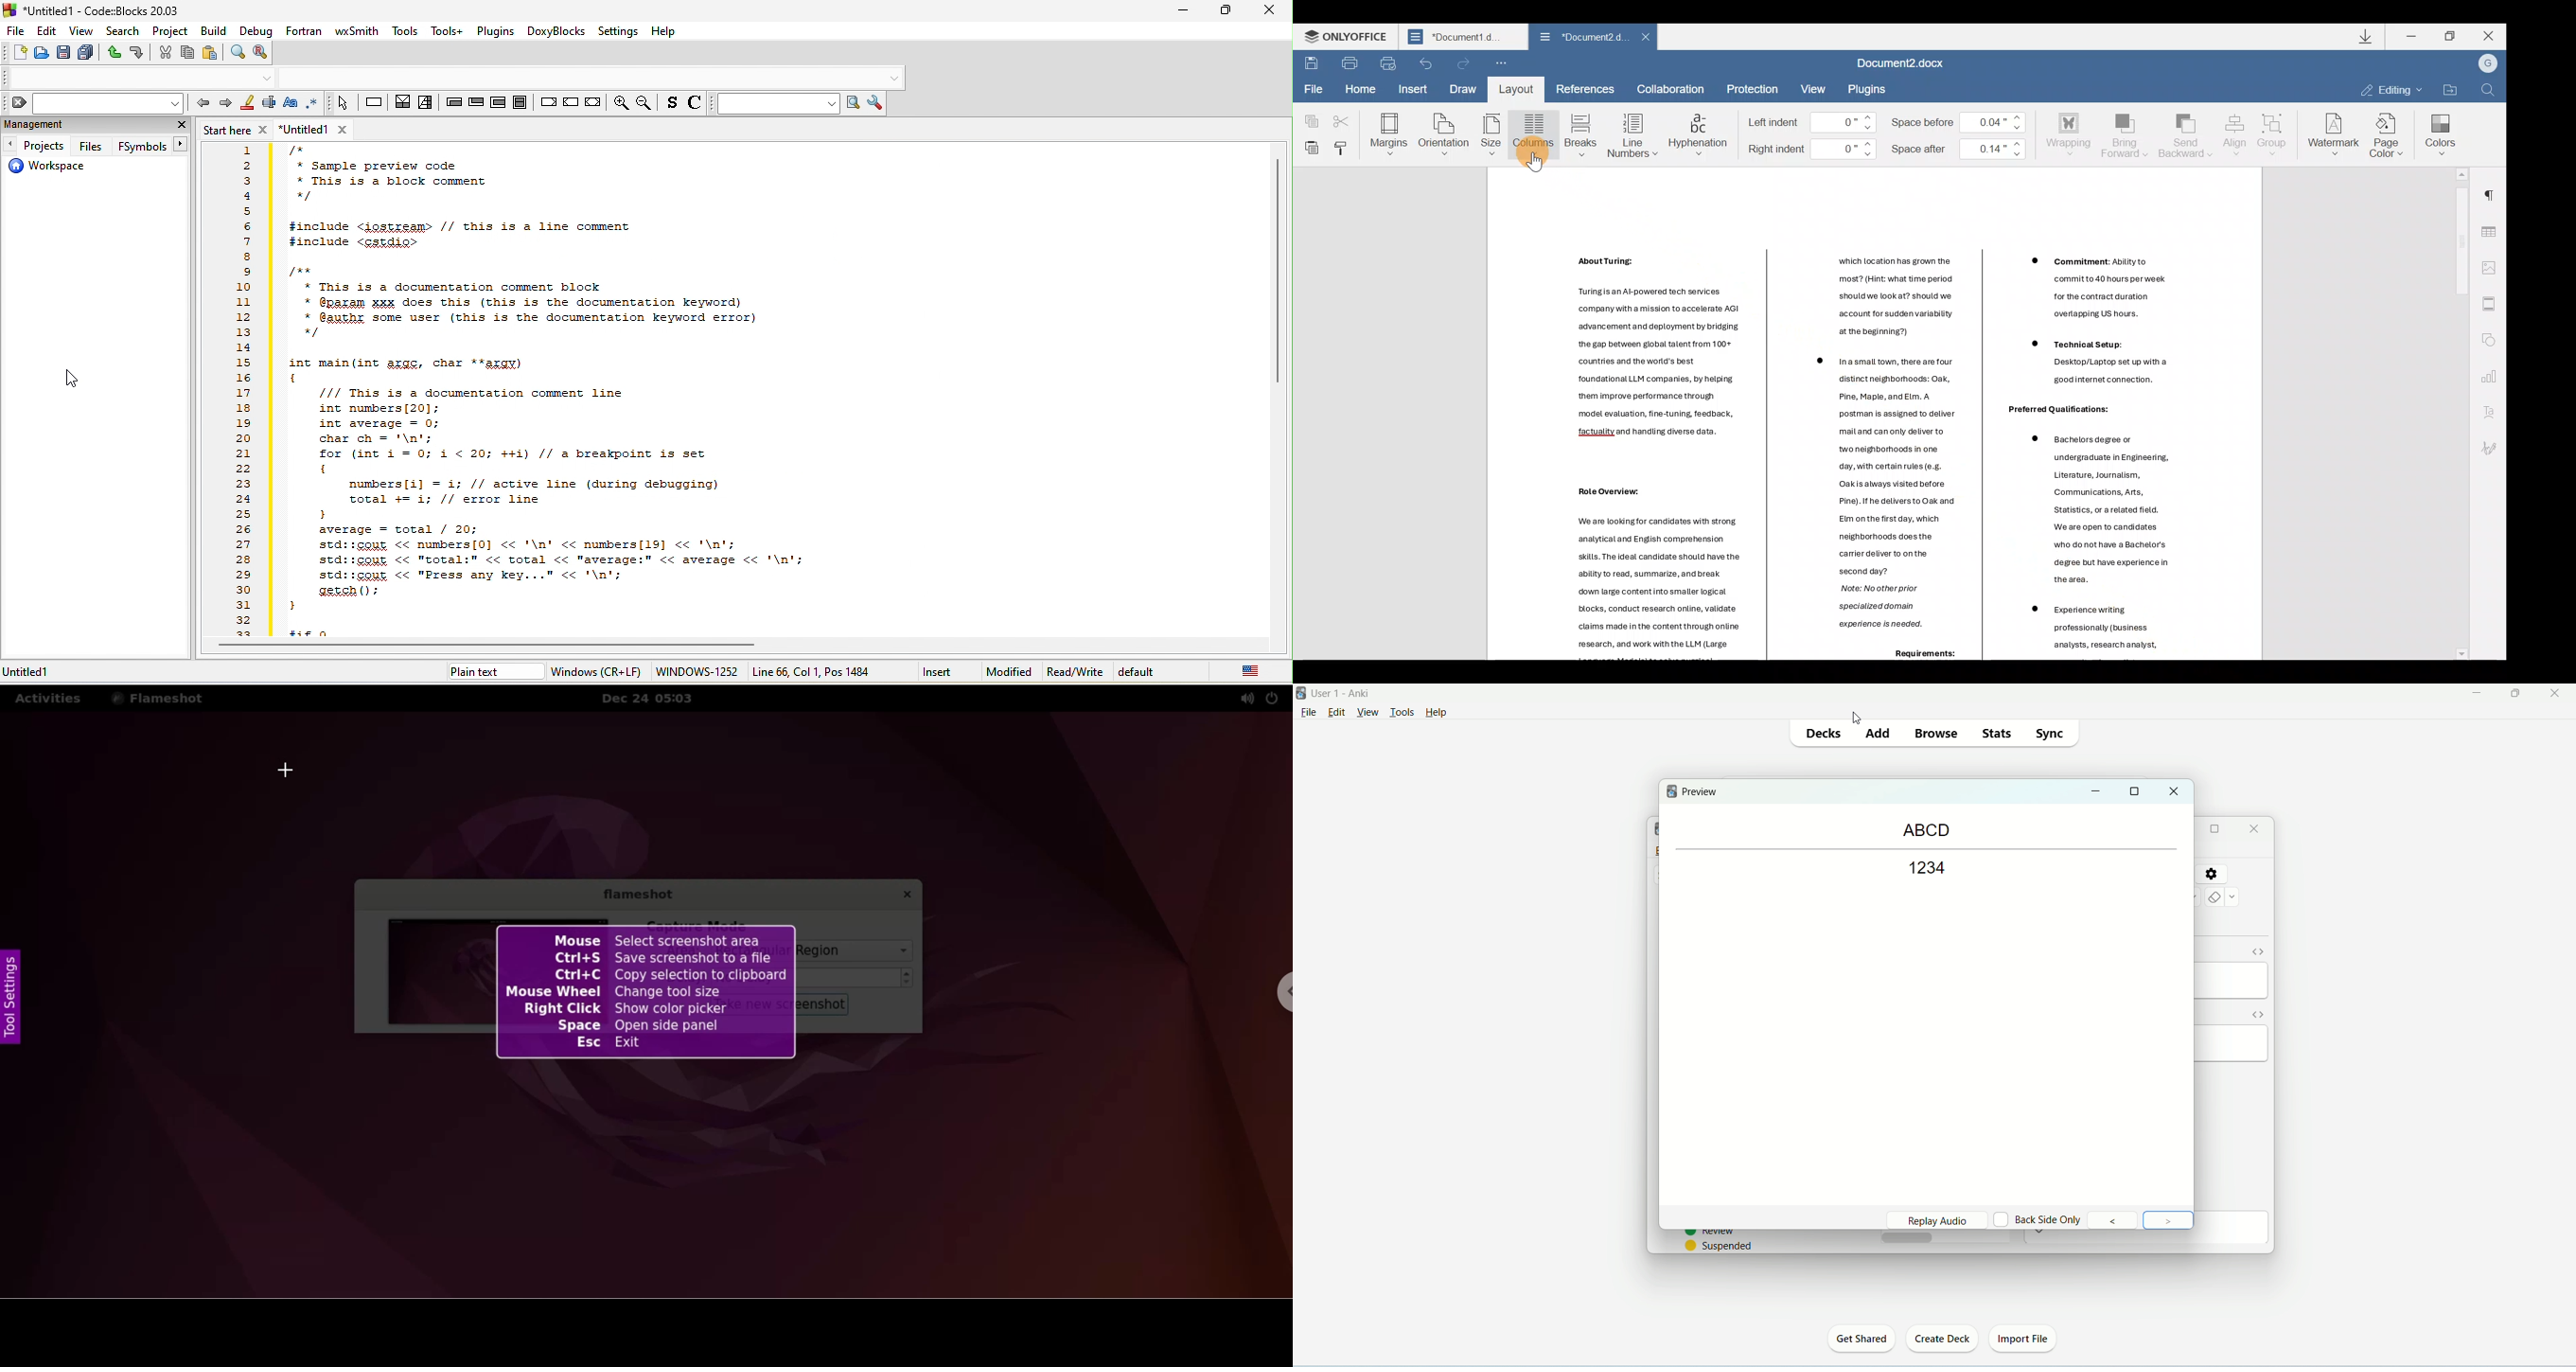  I want to click on close, so click(2557, 692).